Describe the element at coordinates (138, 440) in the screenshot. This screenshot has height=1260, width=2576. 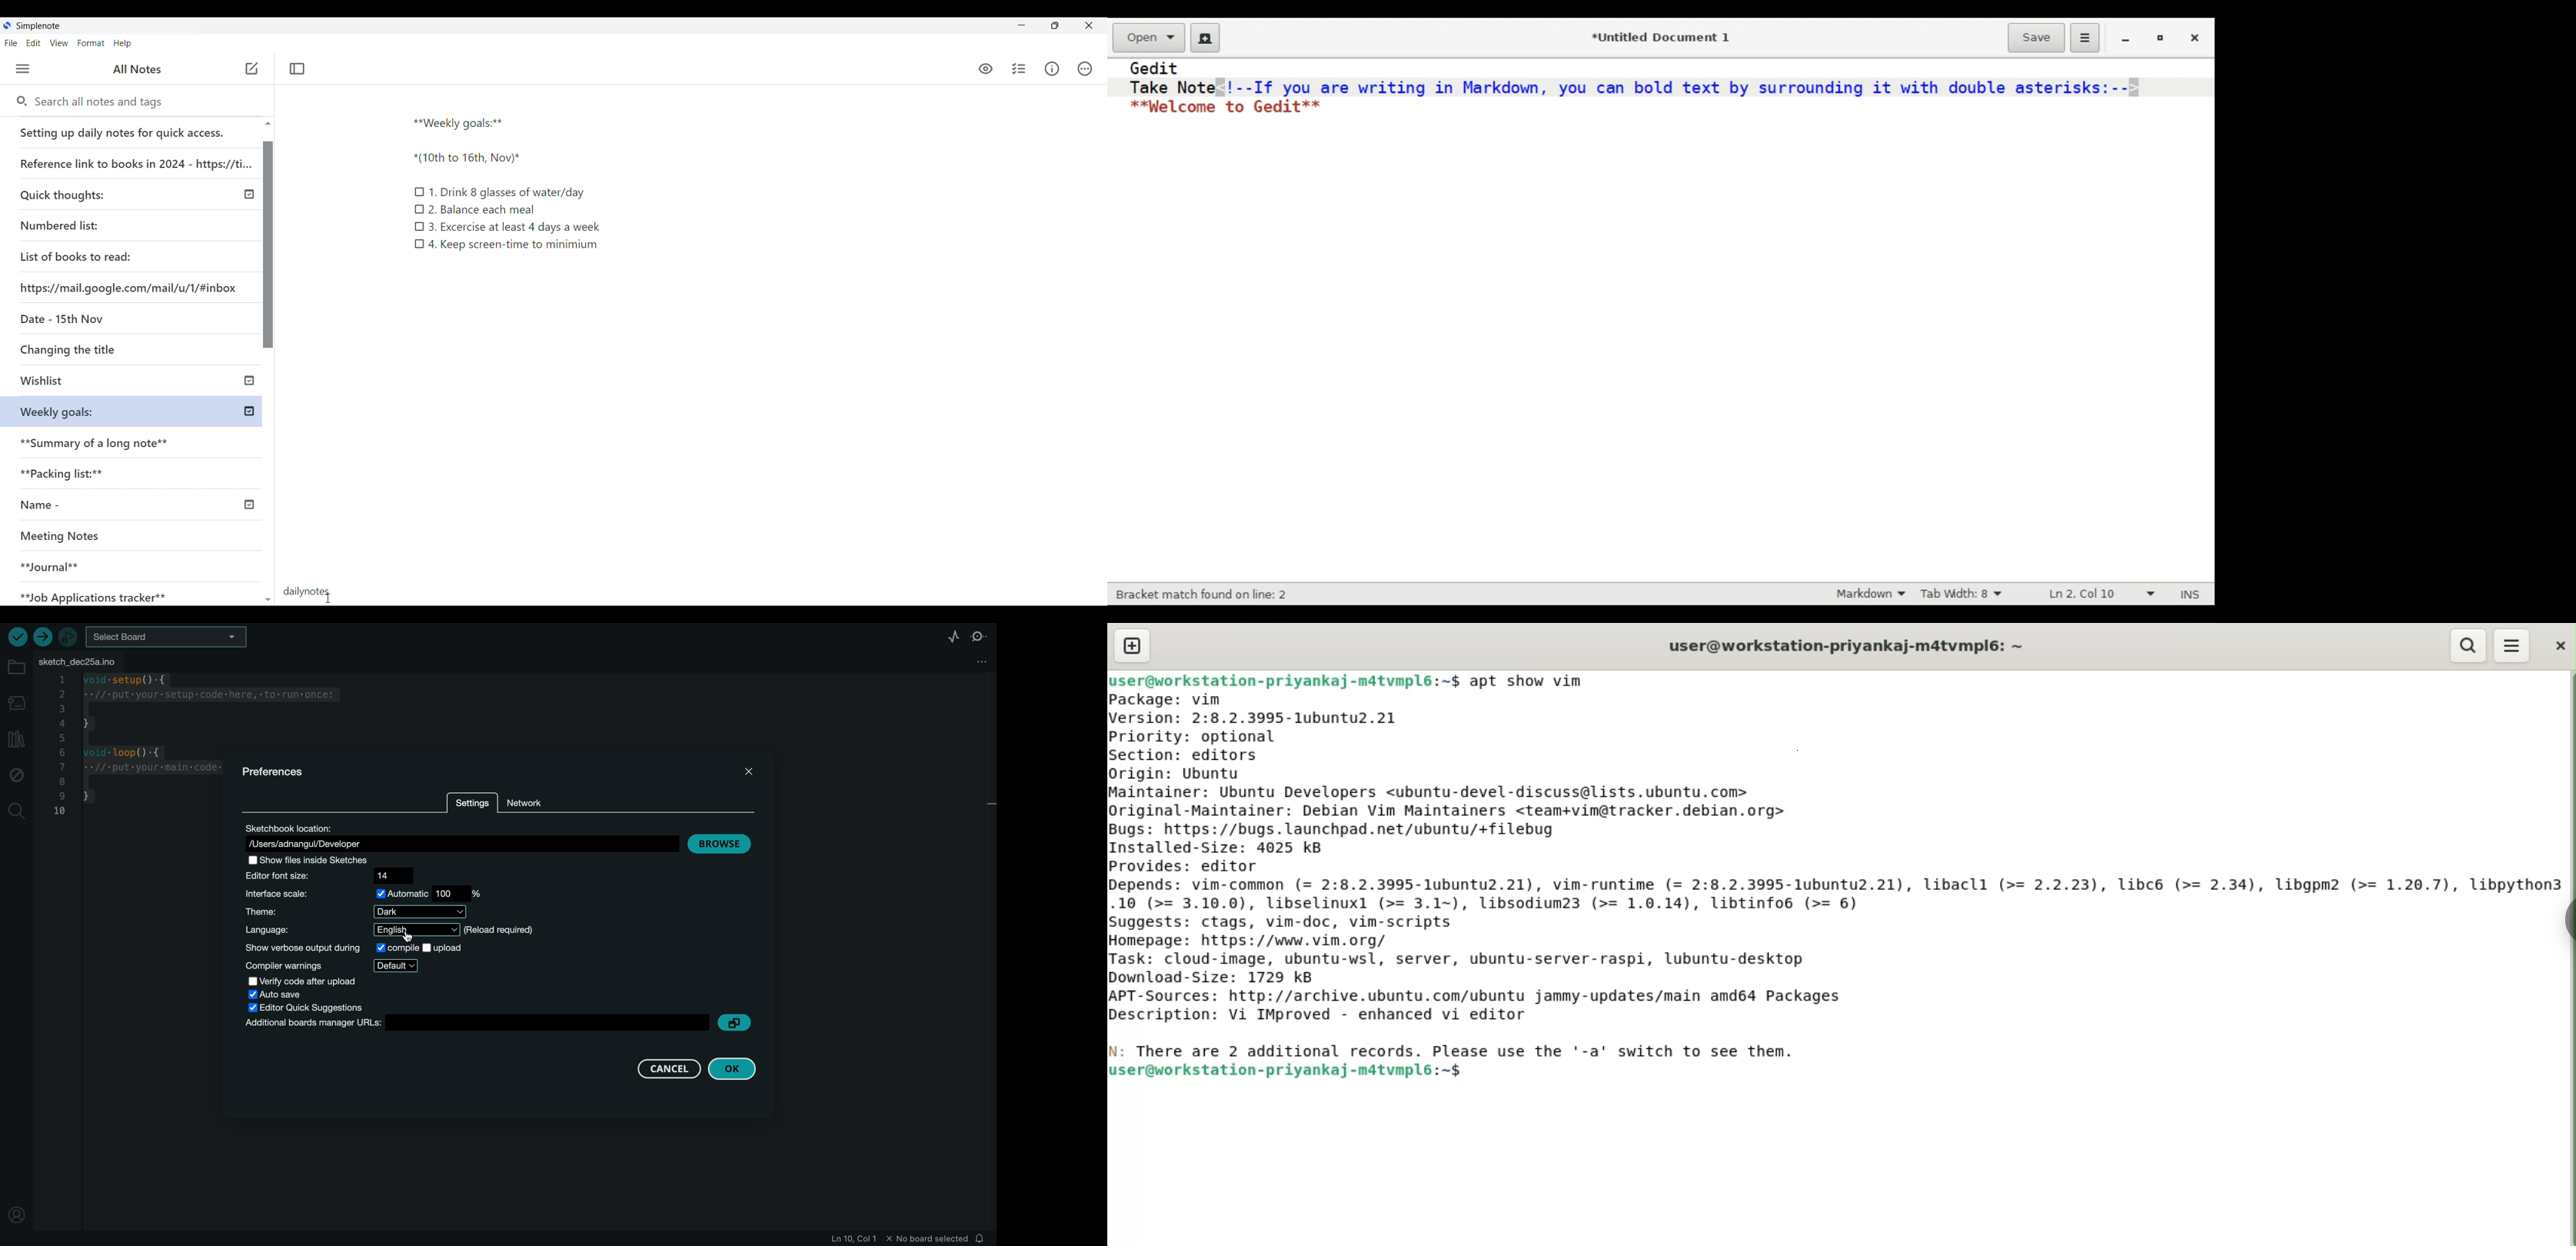
I see `Summary` at that location.